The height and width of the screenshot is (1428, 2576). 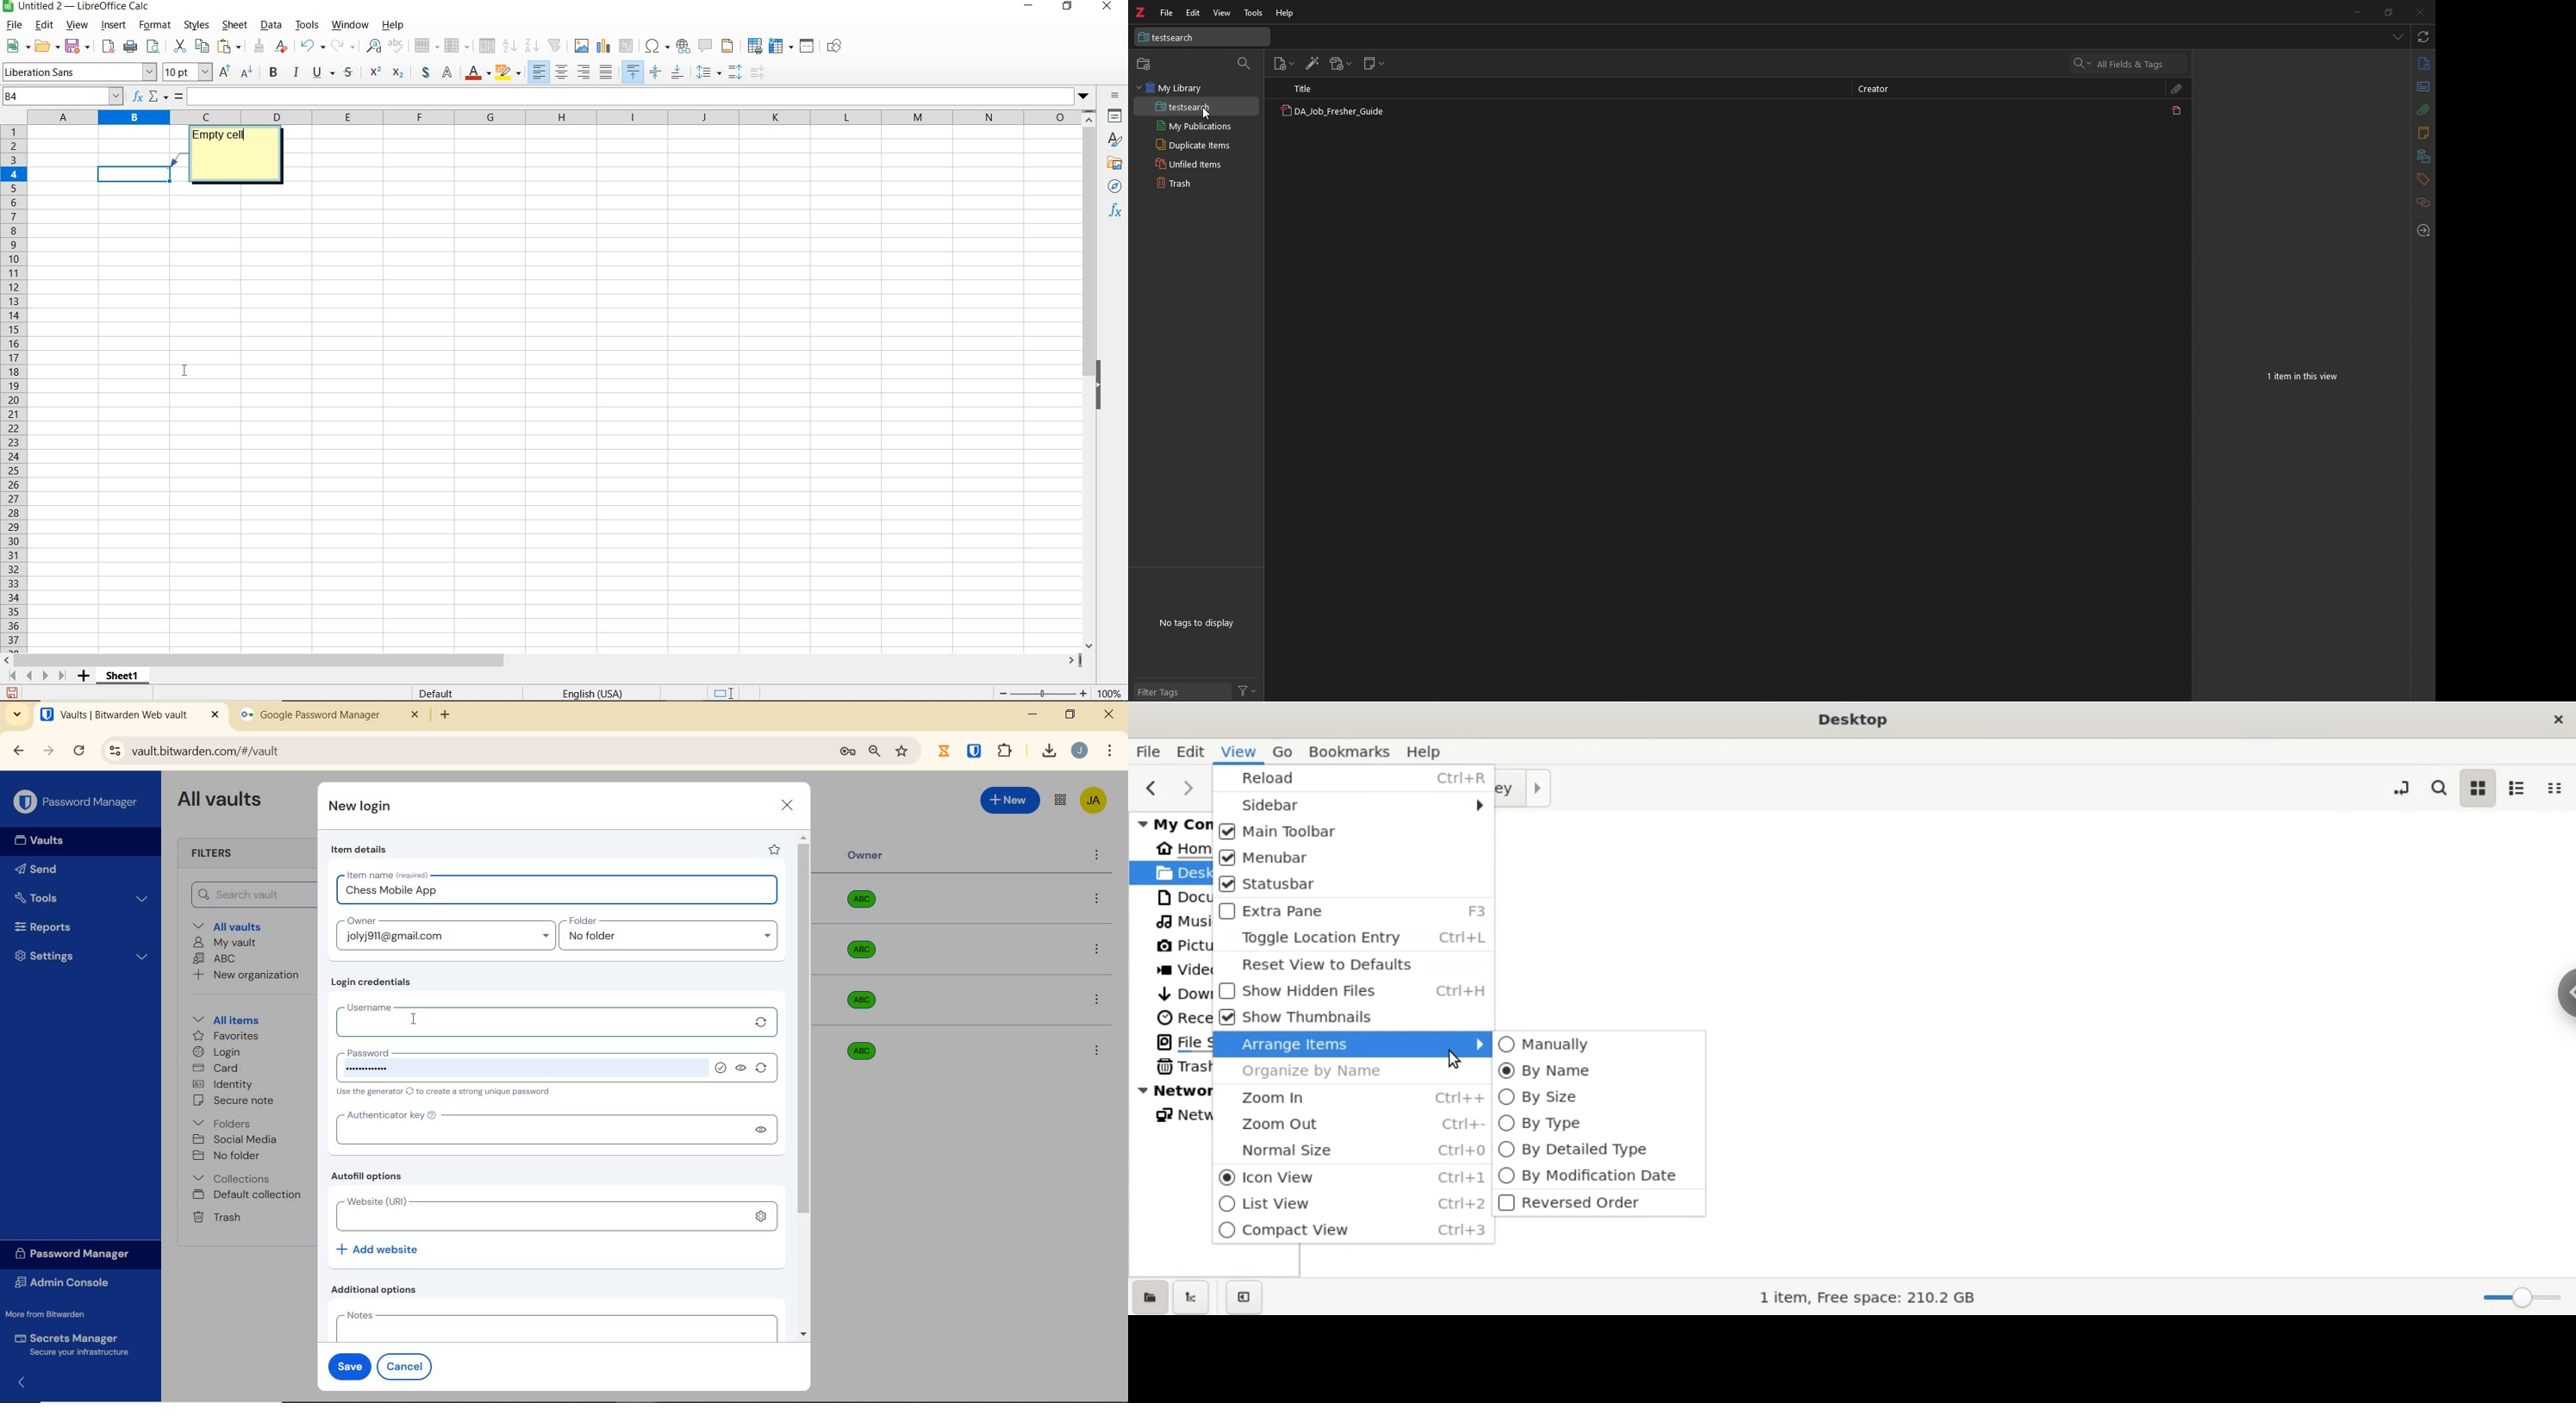 I want to click on resize, so click(x=2387, y=12).